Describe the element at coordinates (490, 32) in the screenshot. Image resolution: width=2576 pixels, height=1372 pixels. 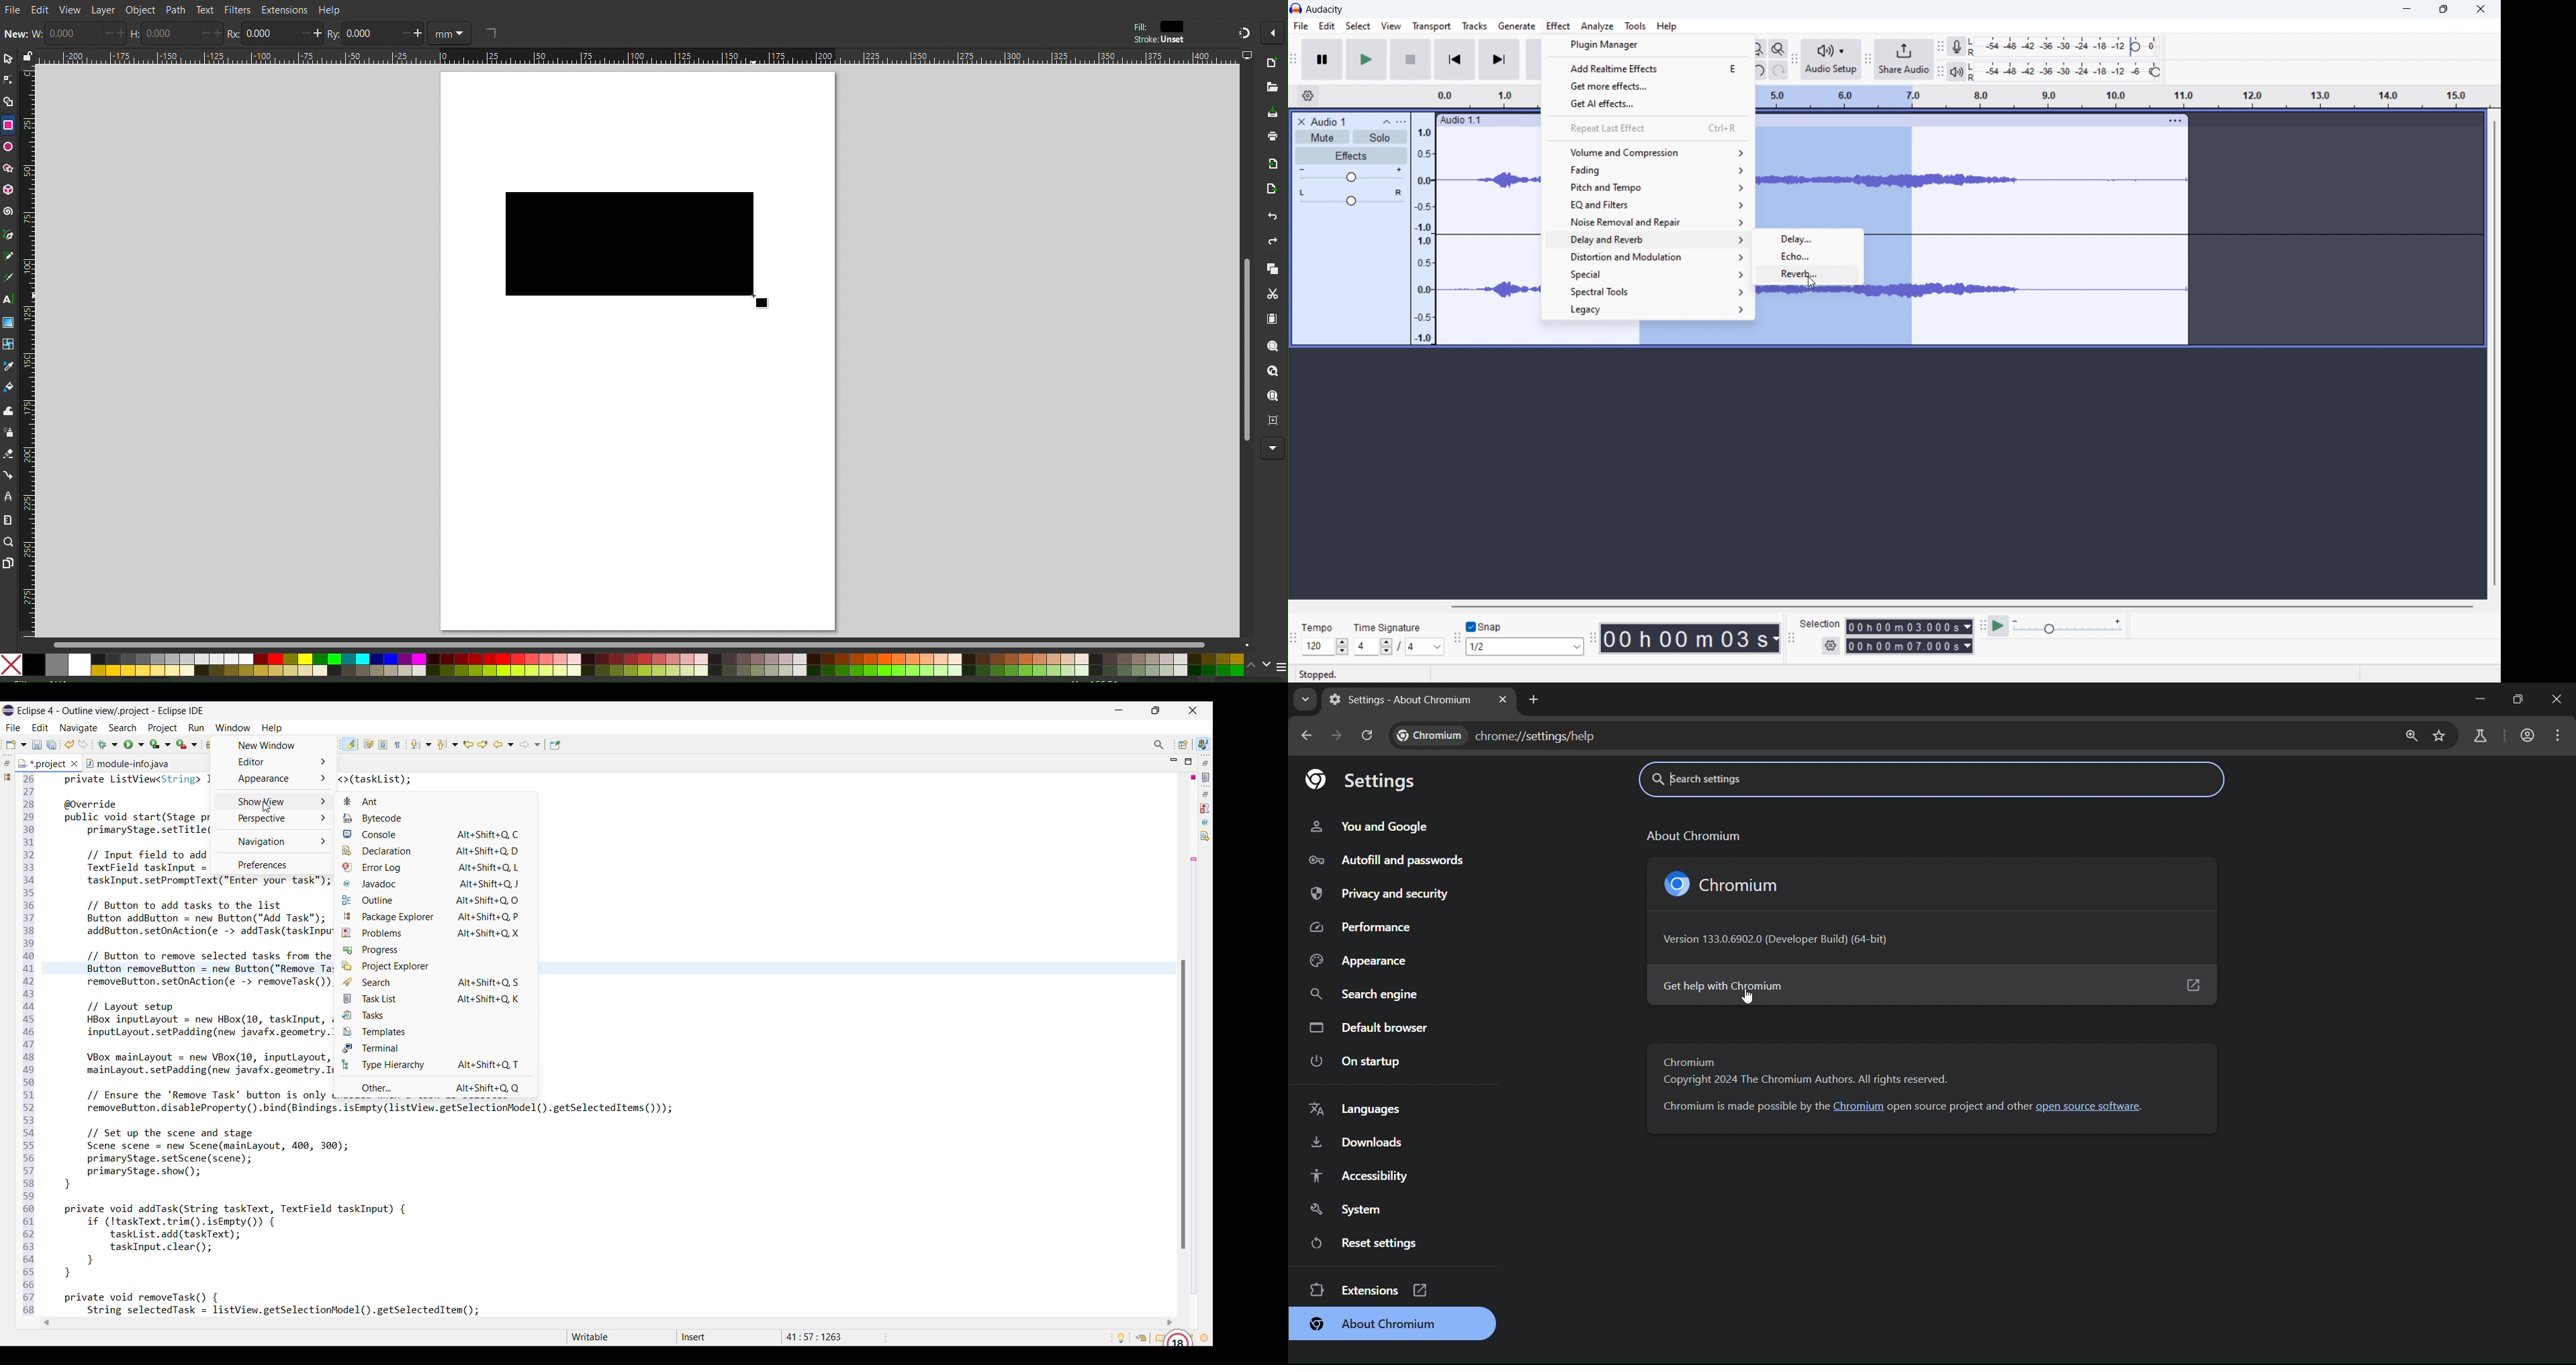
I see `rectangle shape` at that location.